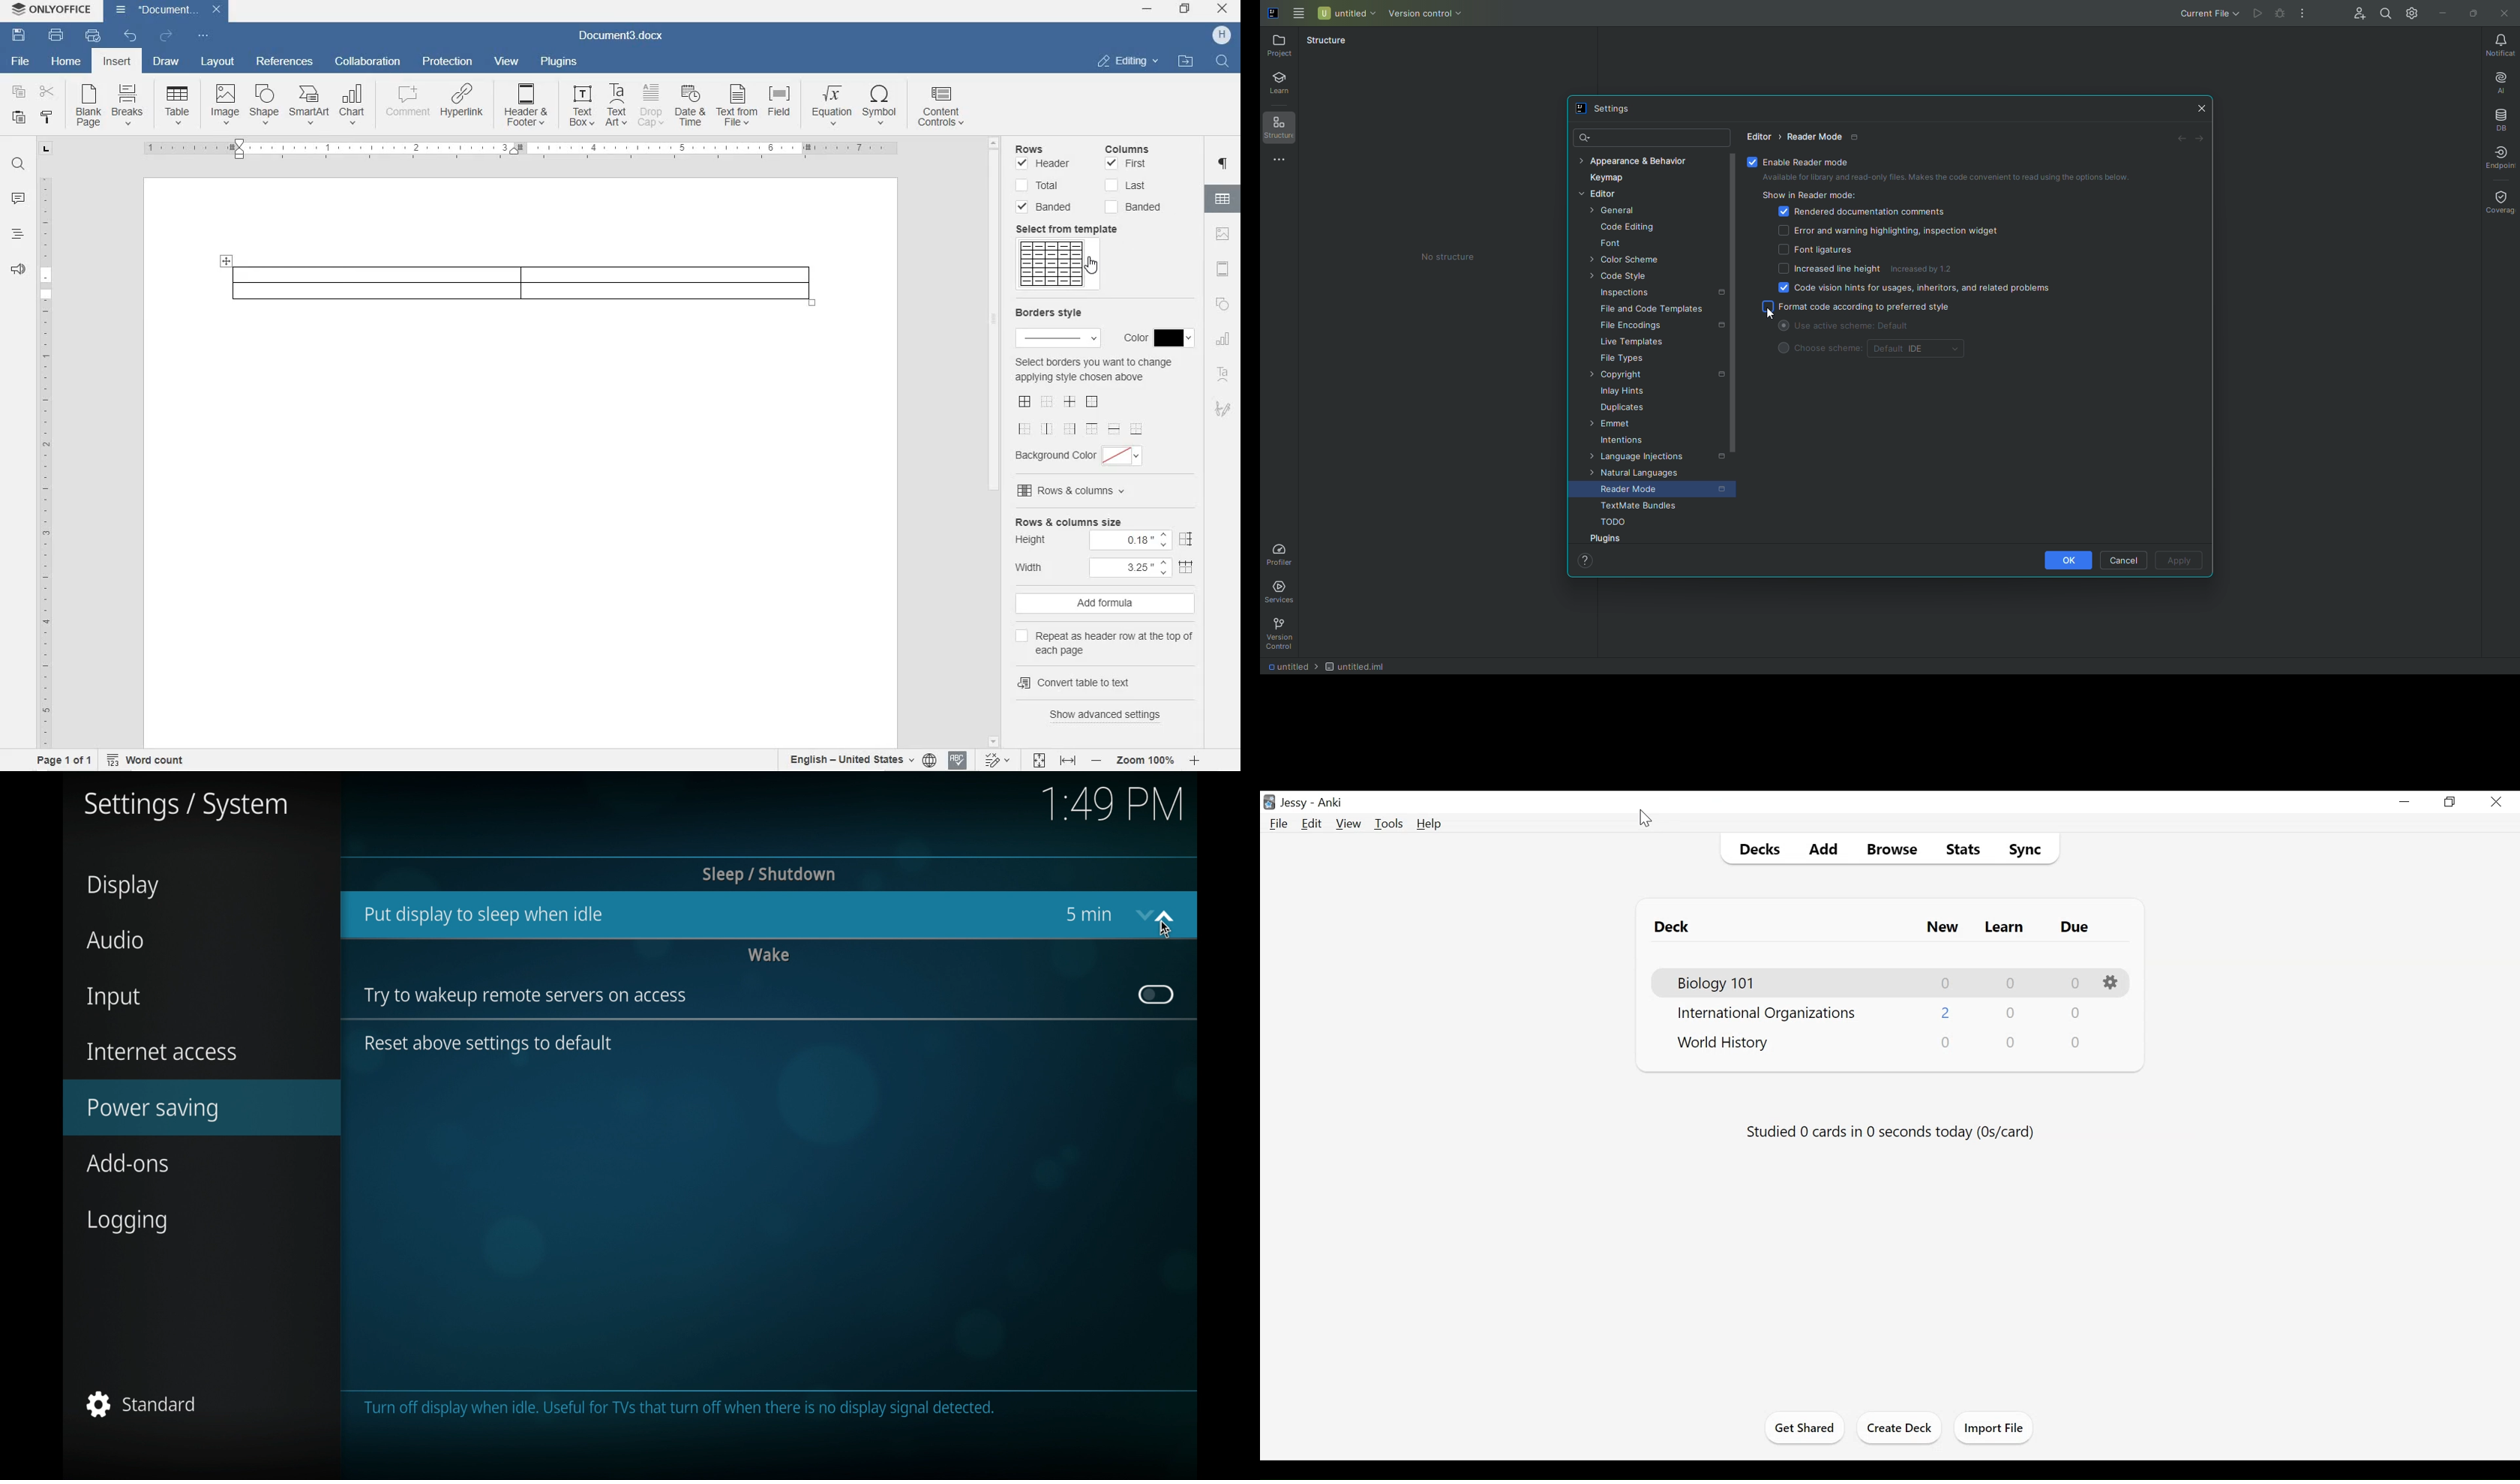 The width and height of the screenshot is (2520, 1484). Describe the element at coordinates (768, 874) in the screenshot. I see `sleep/shutdown` at that location.